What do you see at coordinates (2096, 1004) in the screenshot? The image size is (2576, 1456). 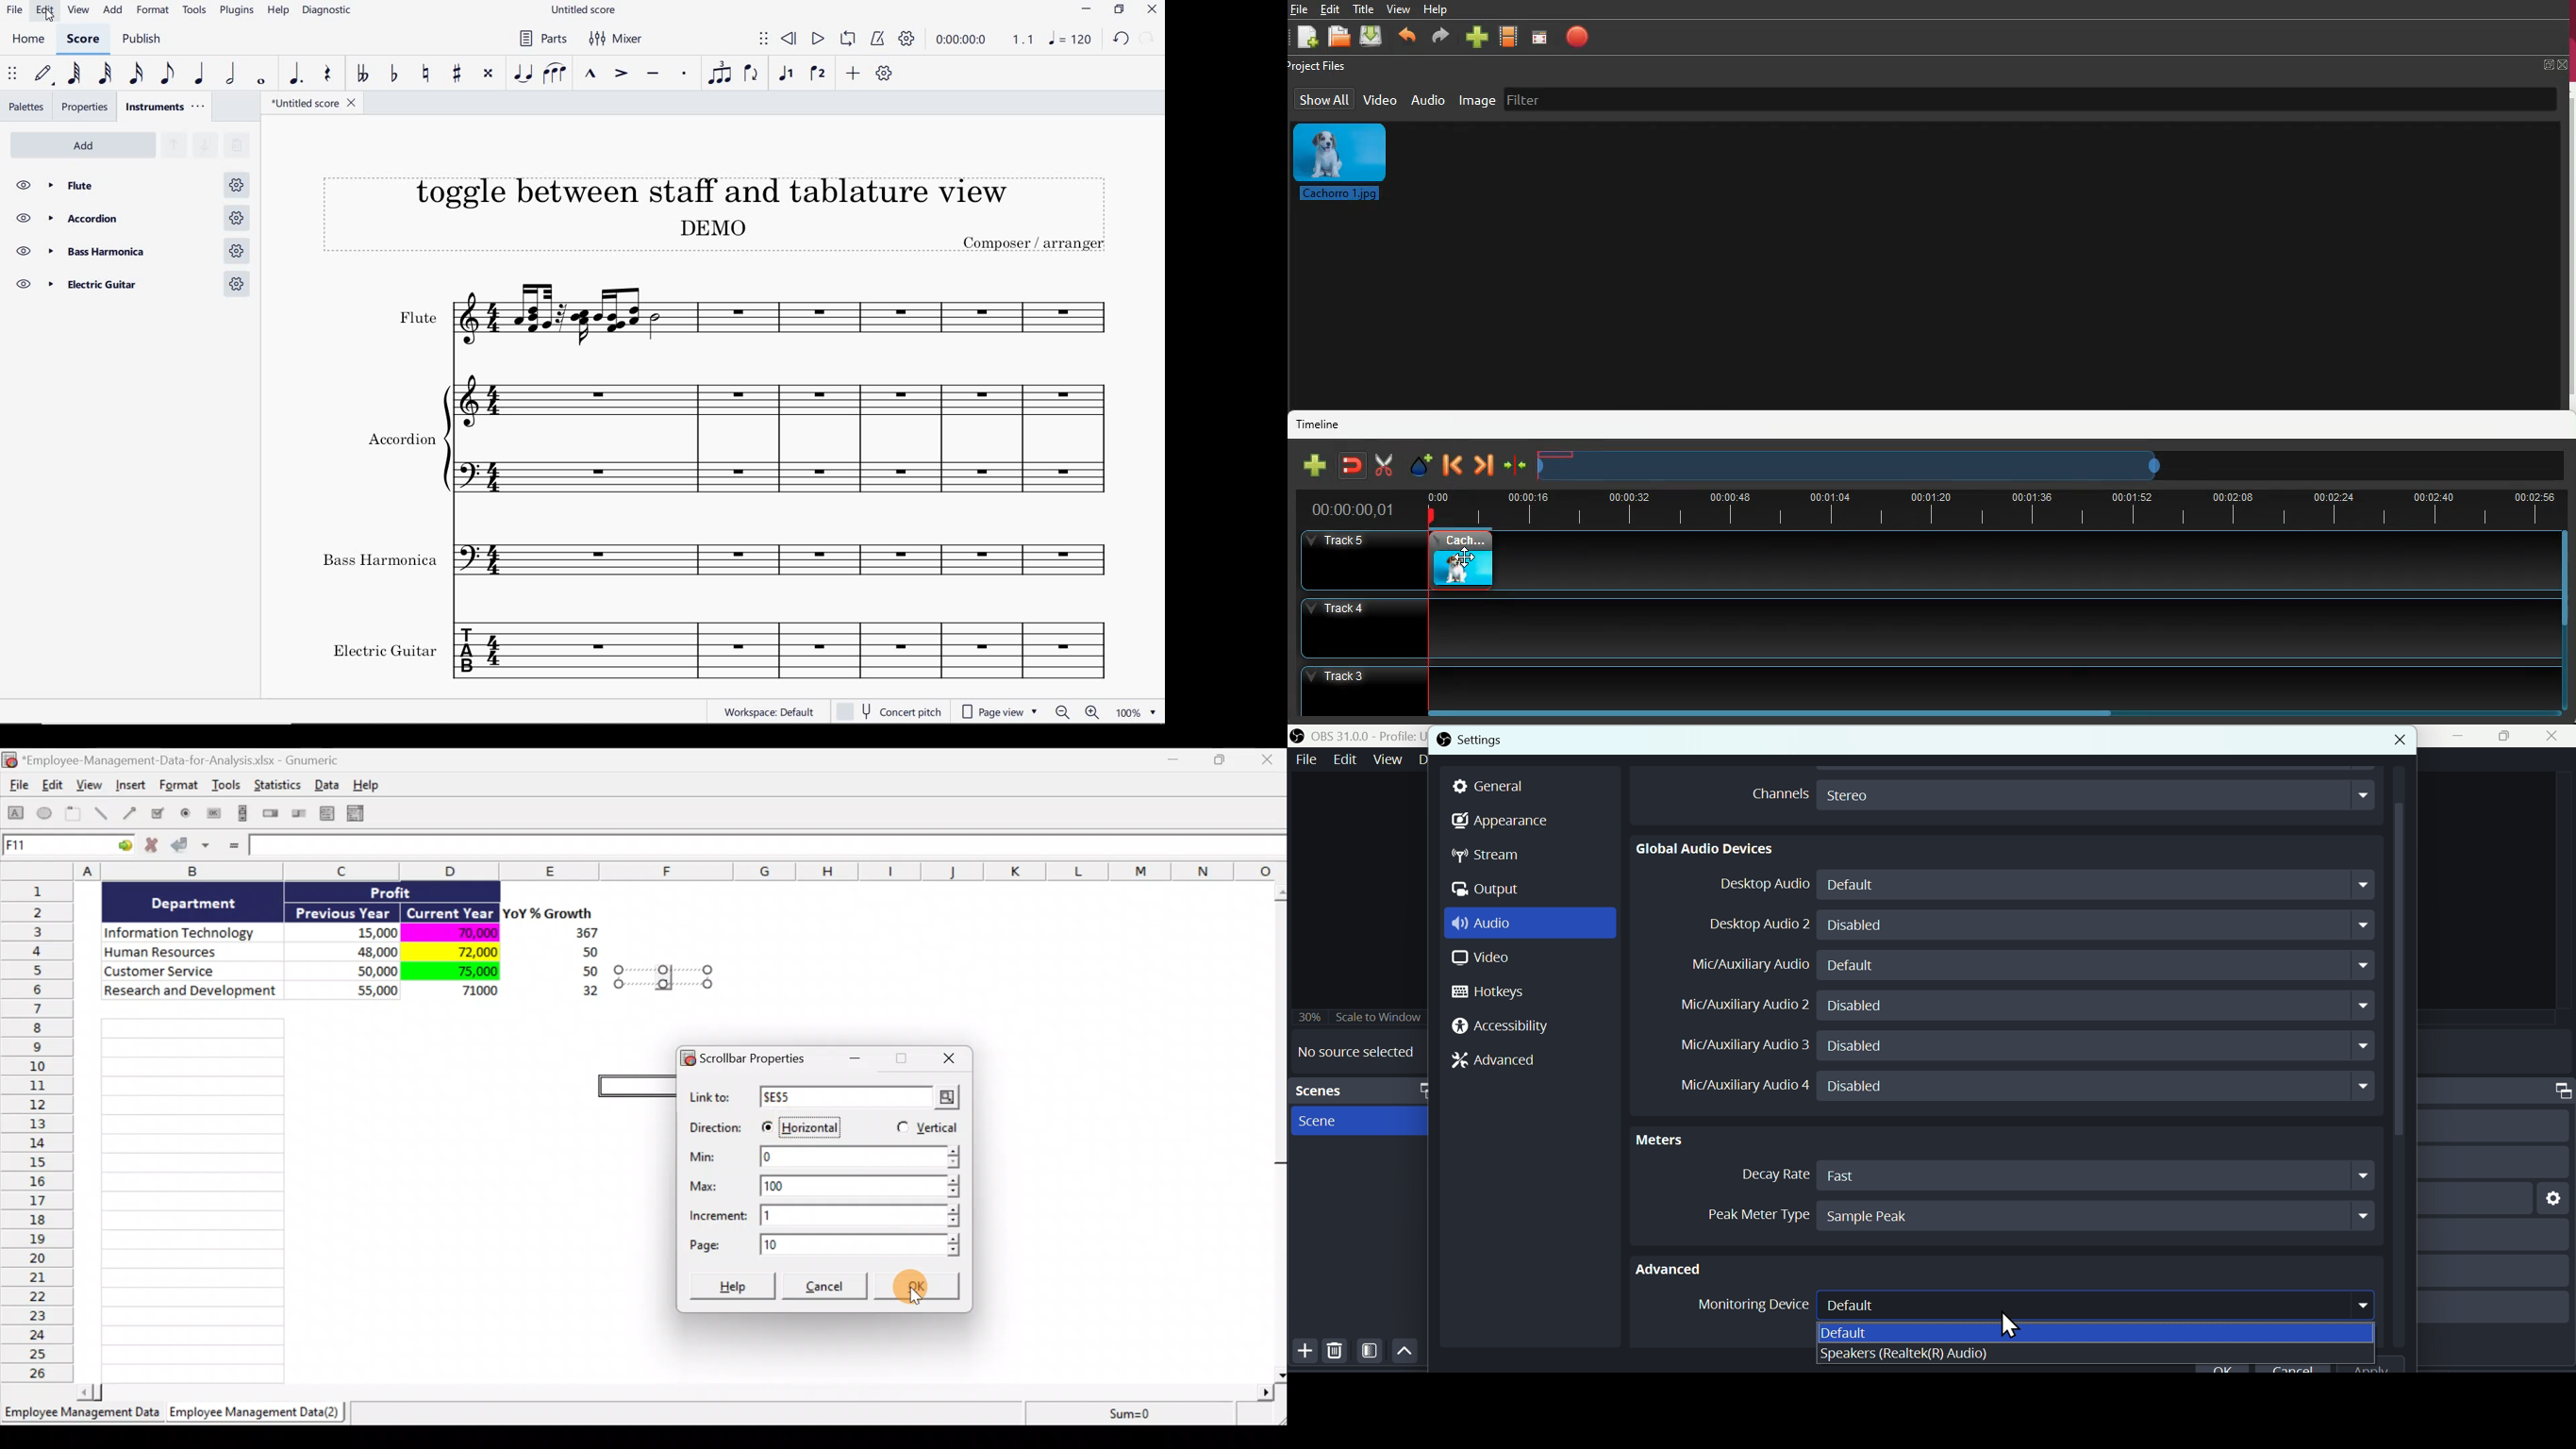 I see `Disabled` at bounding box center [2096, 1004].